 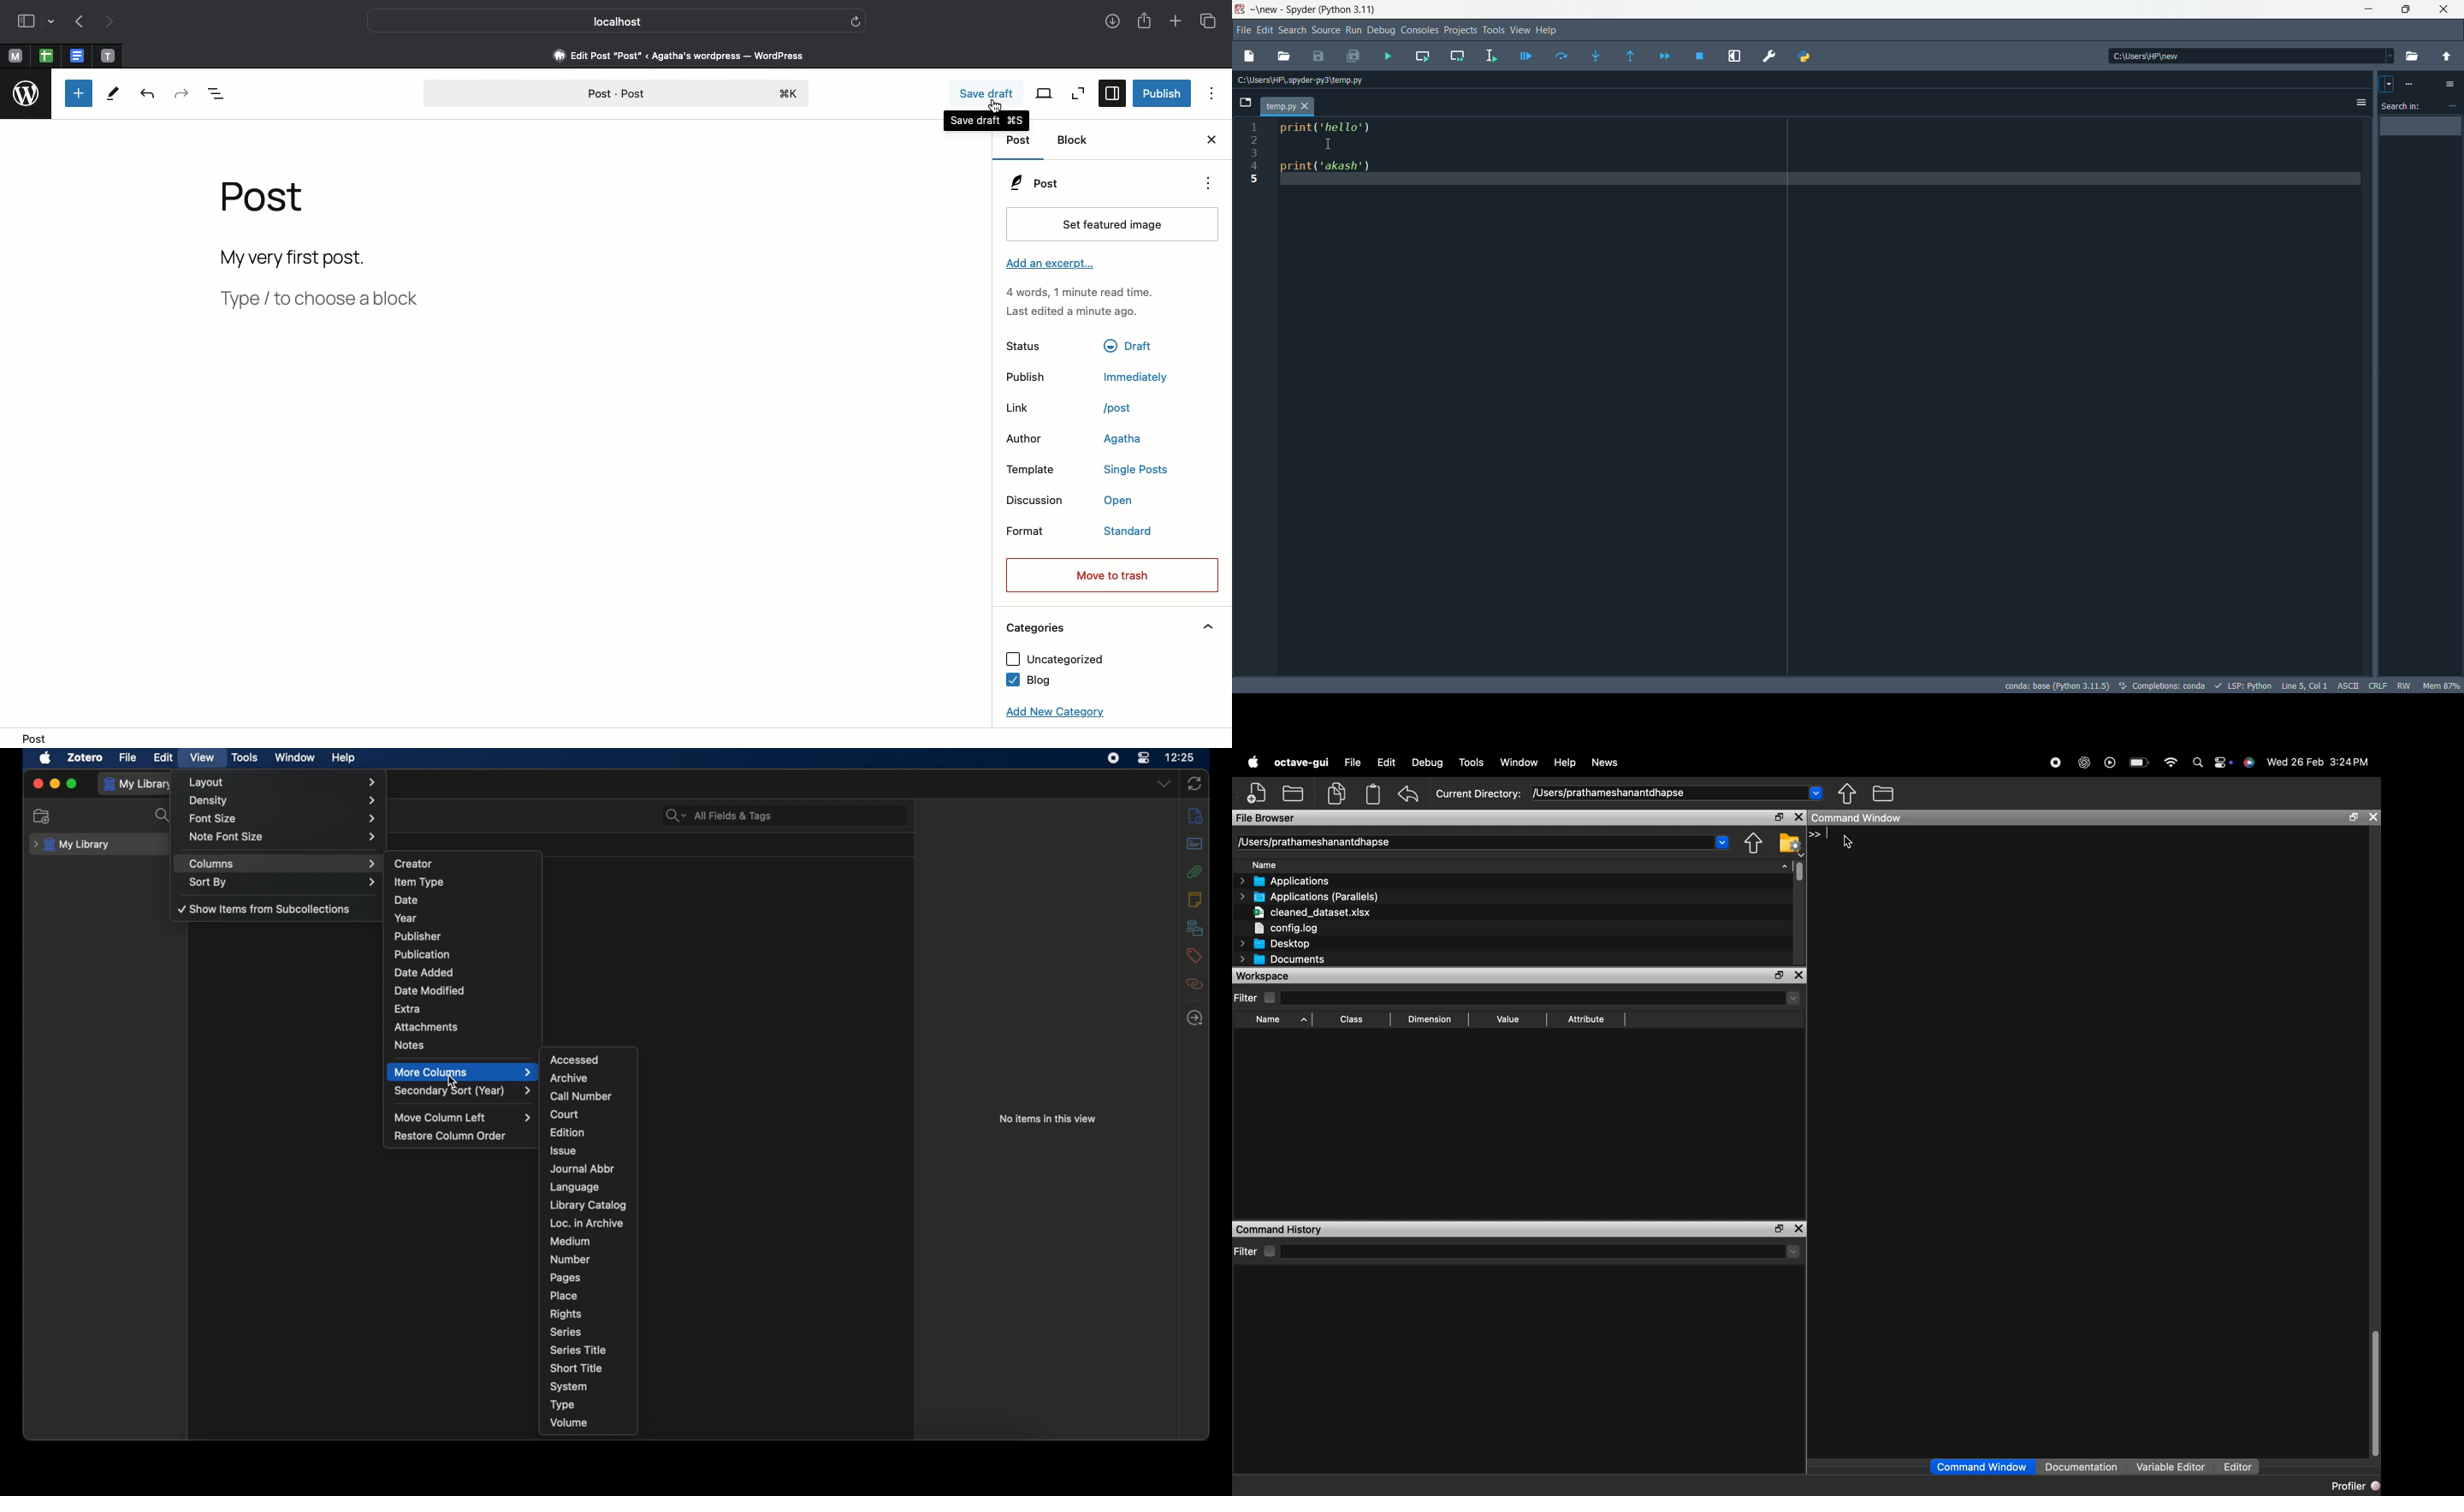 I want to click on search menu, so click(x=1292, y=30).